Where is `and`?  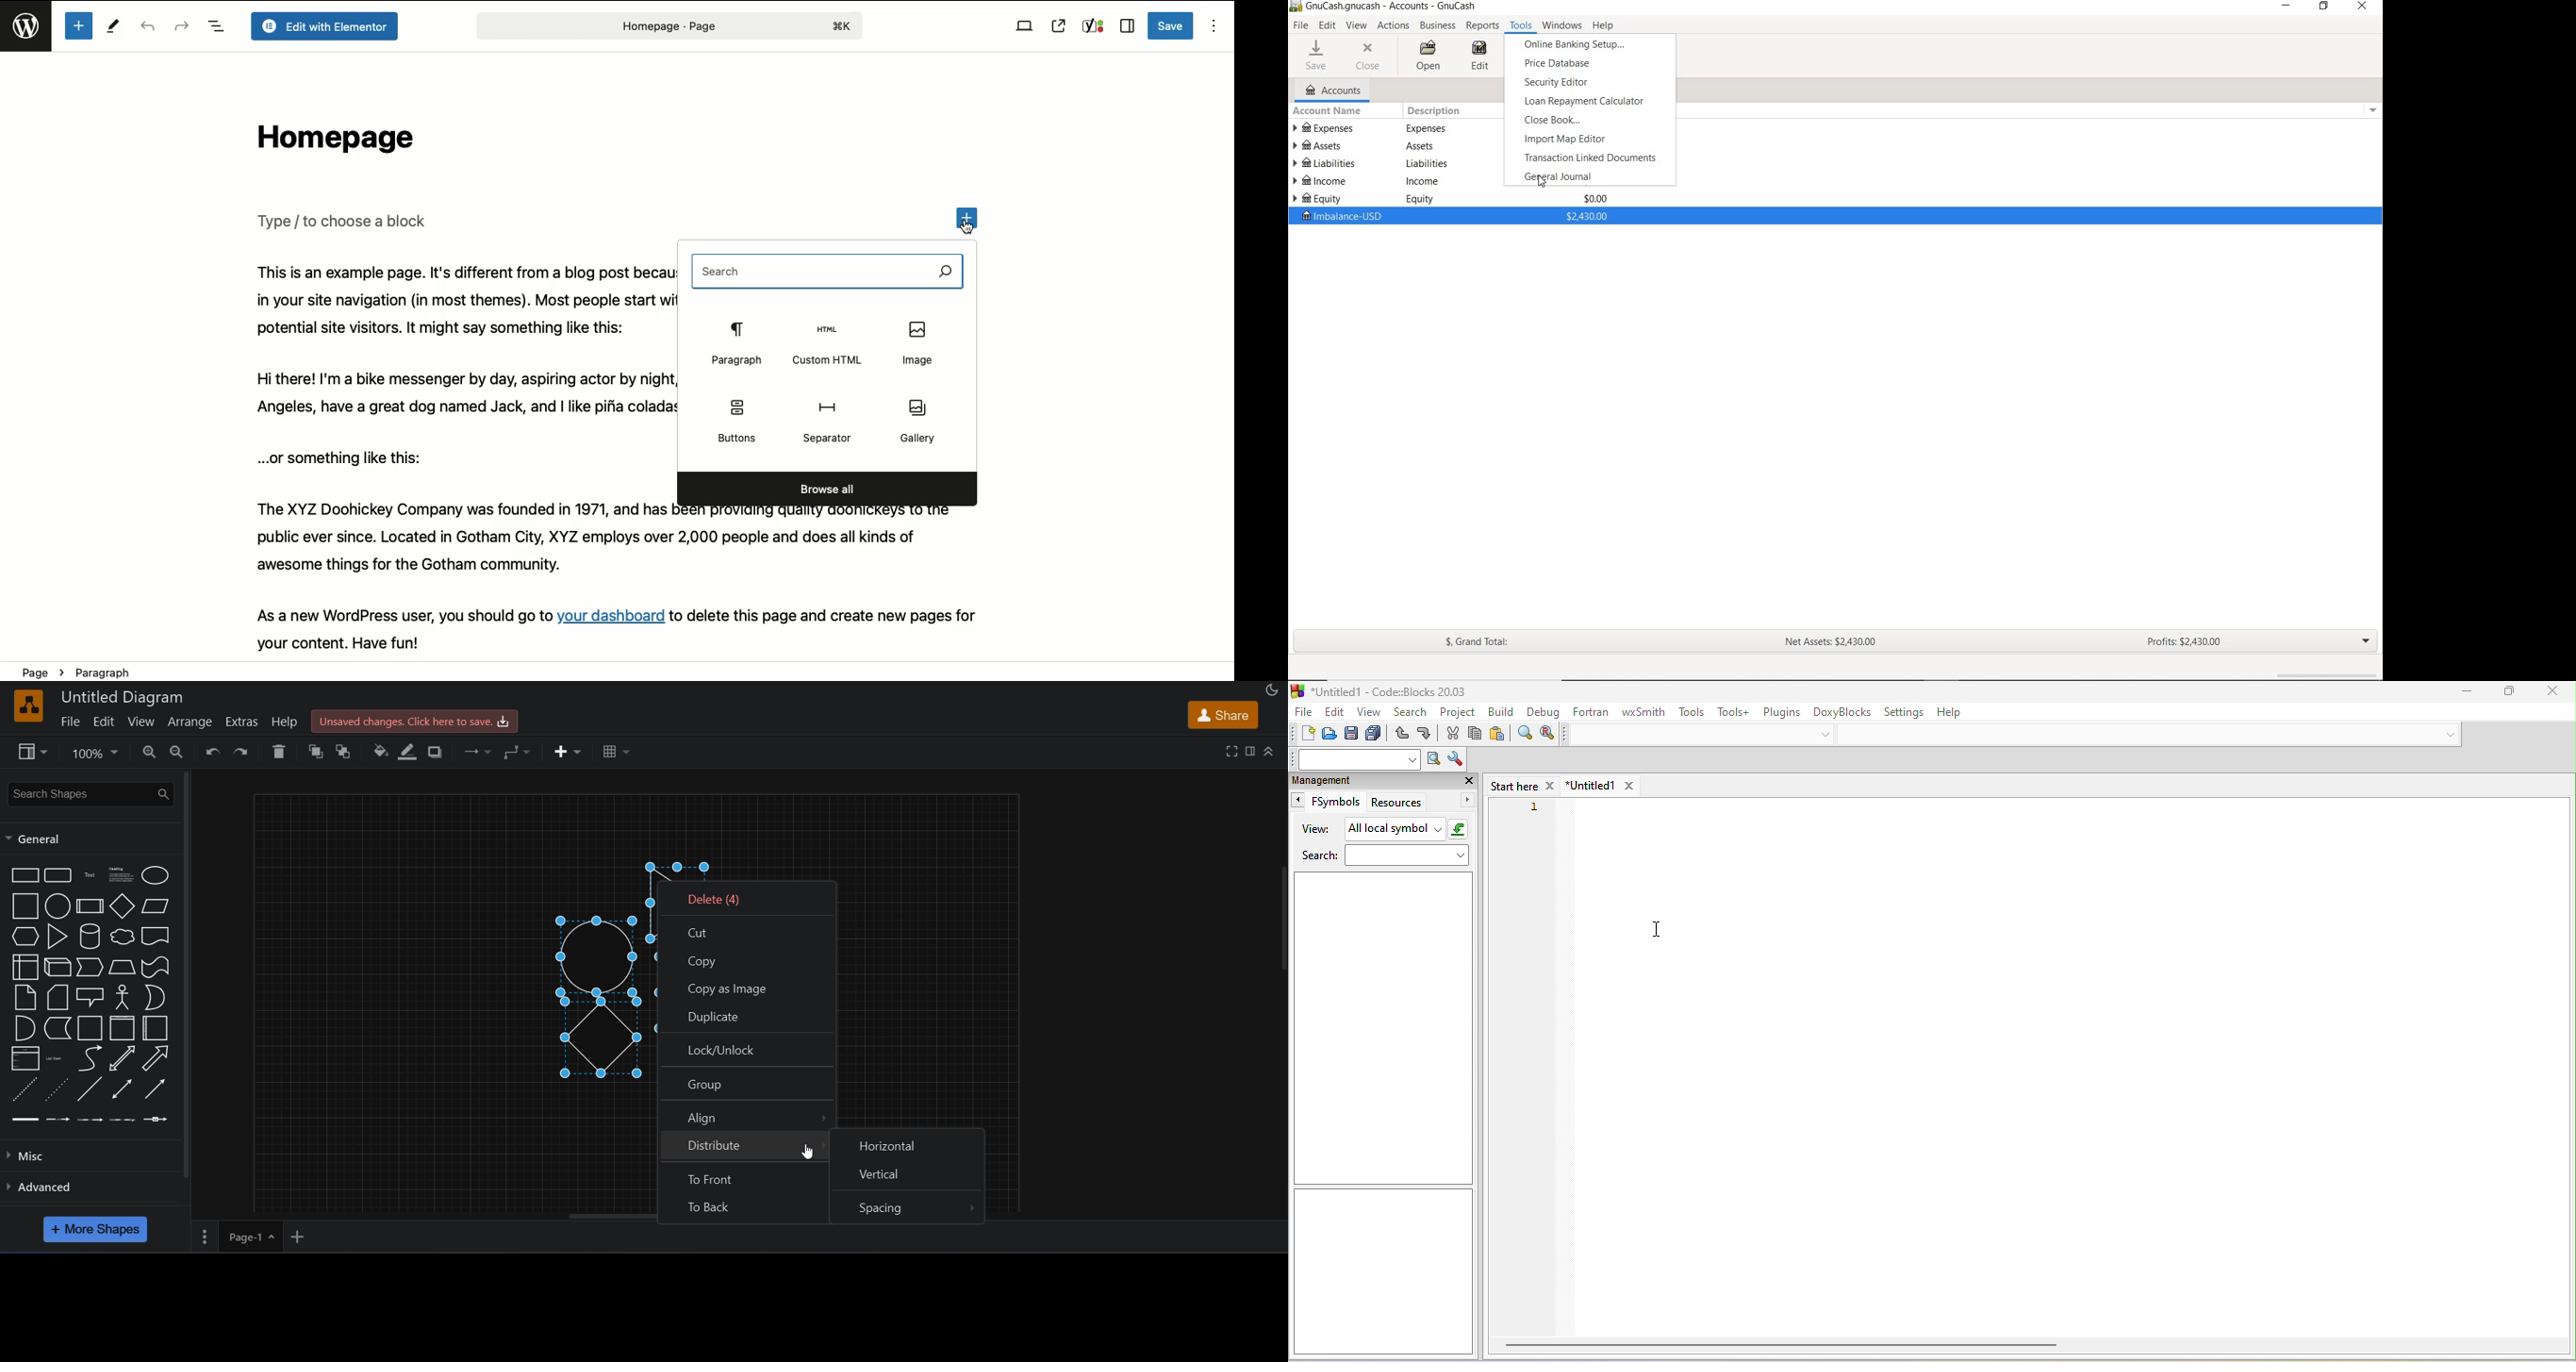
and is located at coordinates (23, 1027).